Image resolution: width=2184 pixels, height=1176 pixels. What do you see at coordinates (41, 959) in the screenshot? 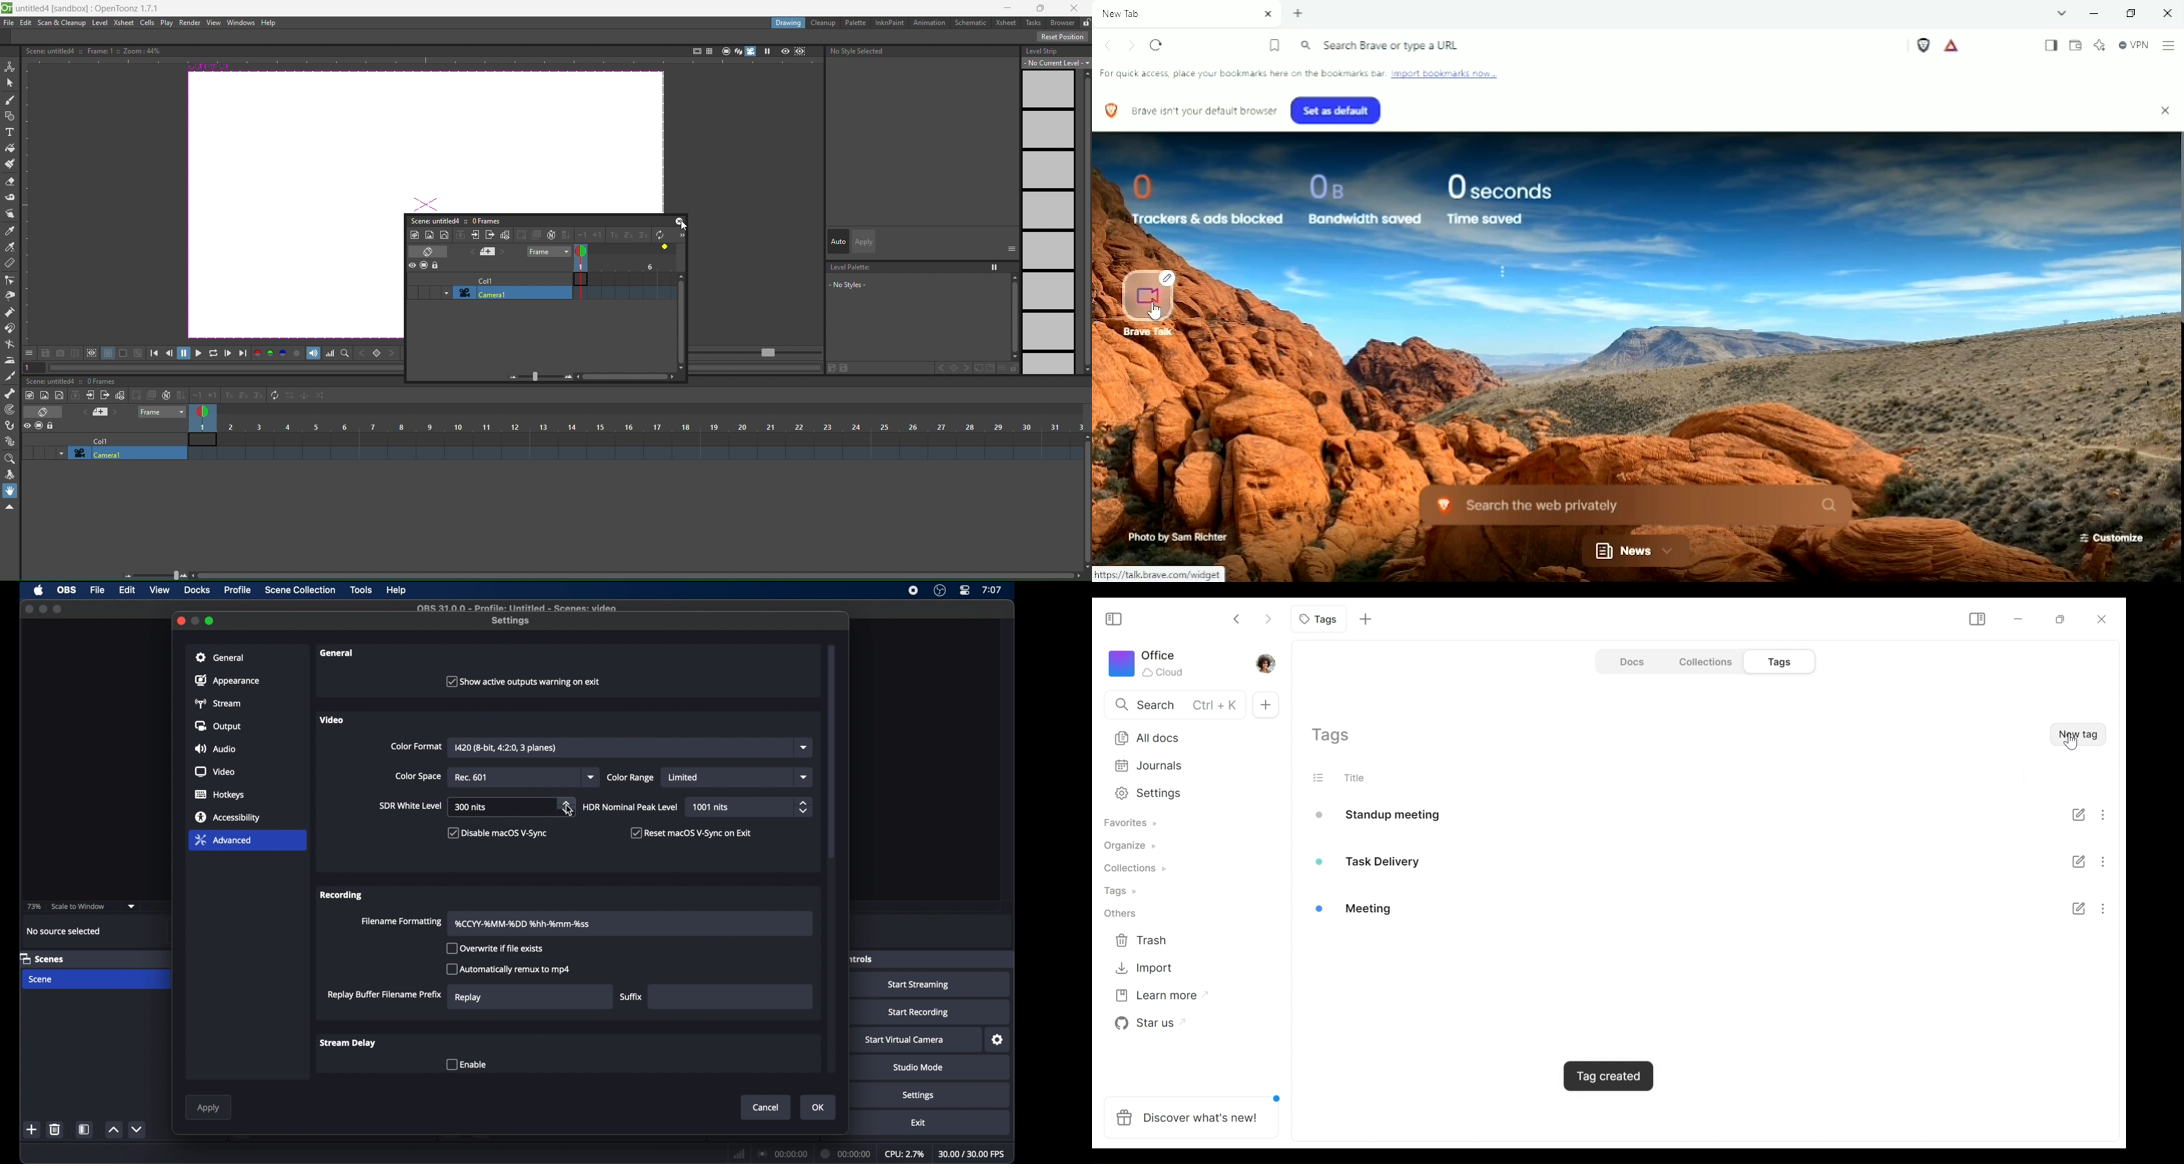
I see `scenes` at bounding box center [41, 959].